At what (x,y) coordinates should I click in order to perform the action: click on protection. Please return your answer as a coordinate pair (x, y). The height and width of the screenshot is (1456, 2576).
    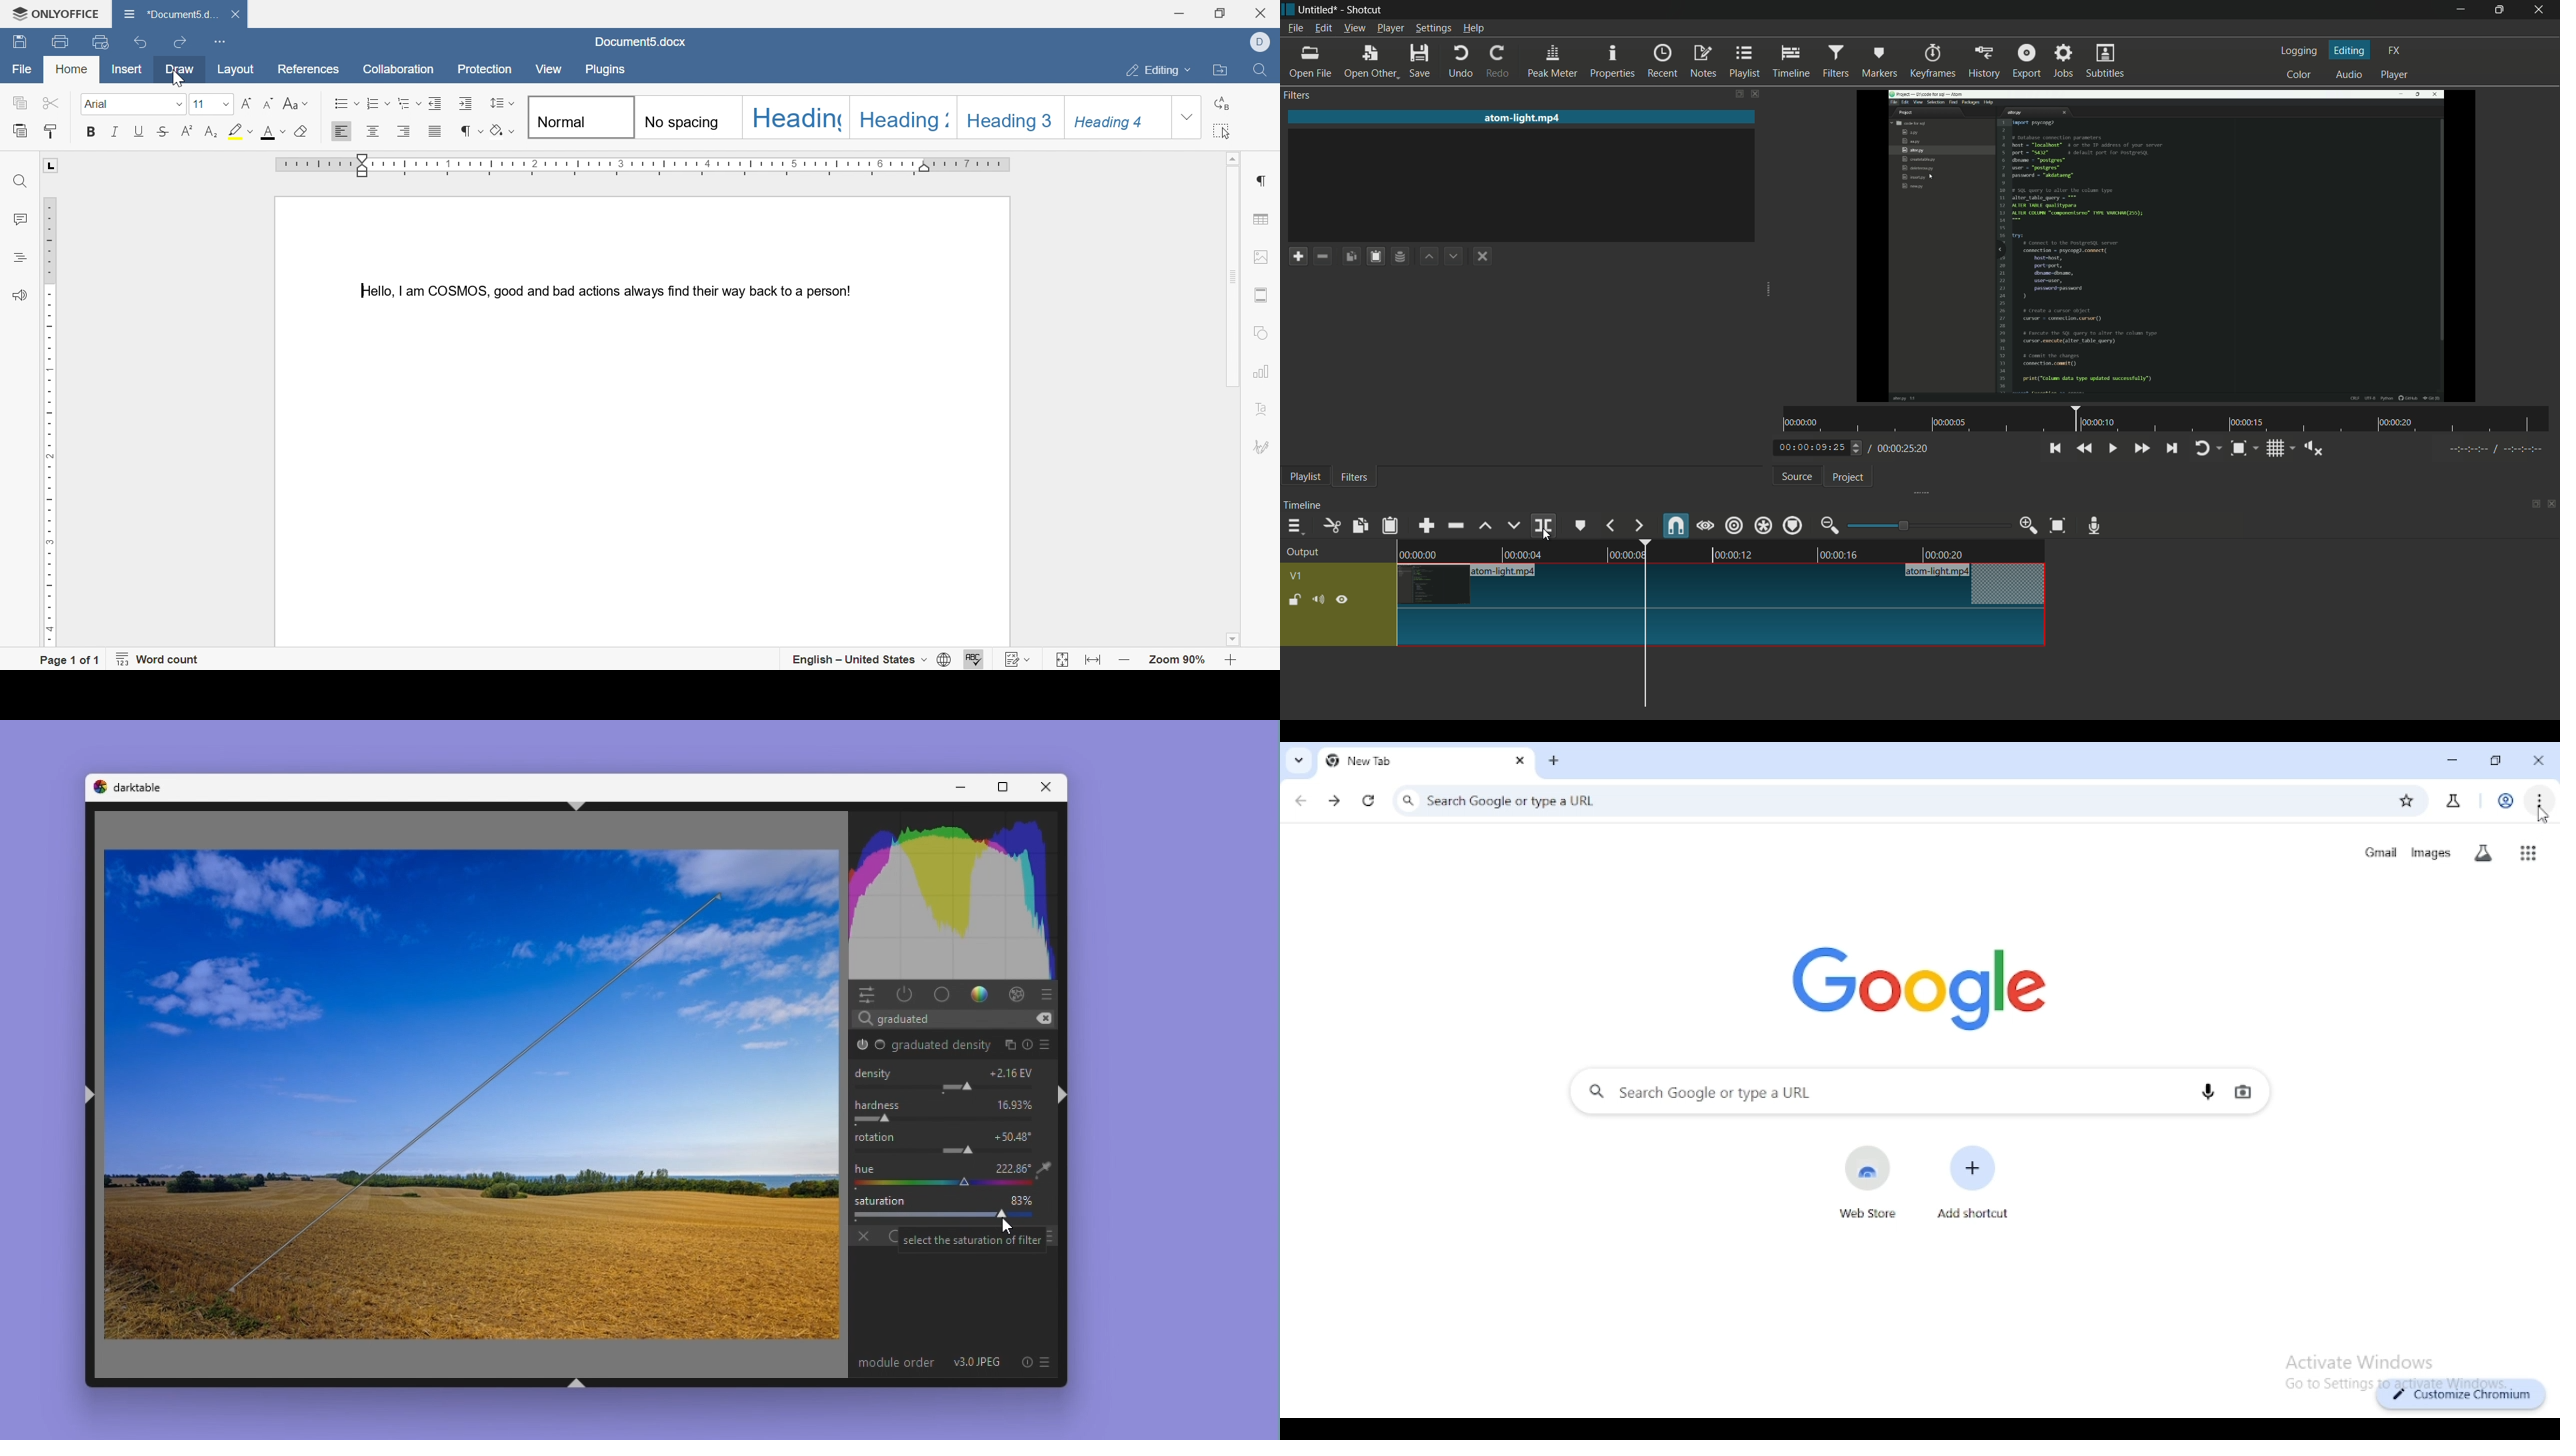
    Looking at the image, I should click on (488, 70).